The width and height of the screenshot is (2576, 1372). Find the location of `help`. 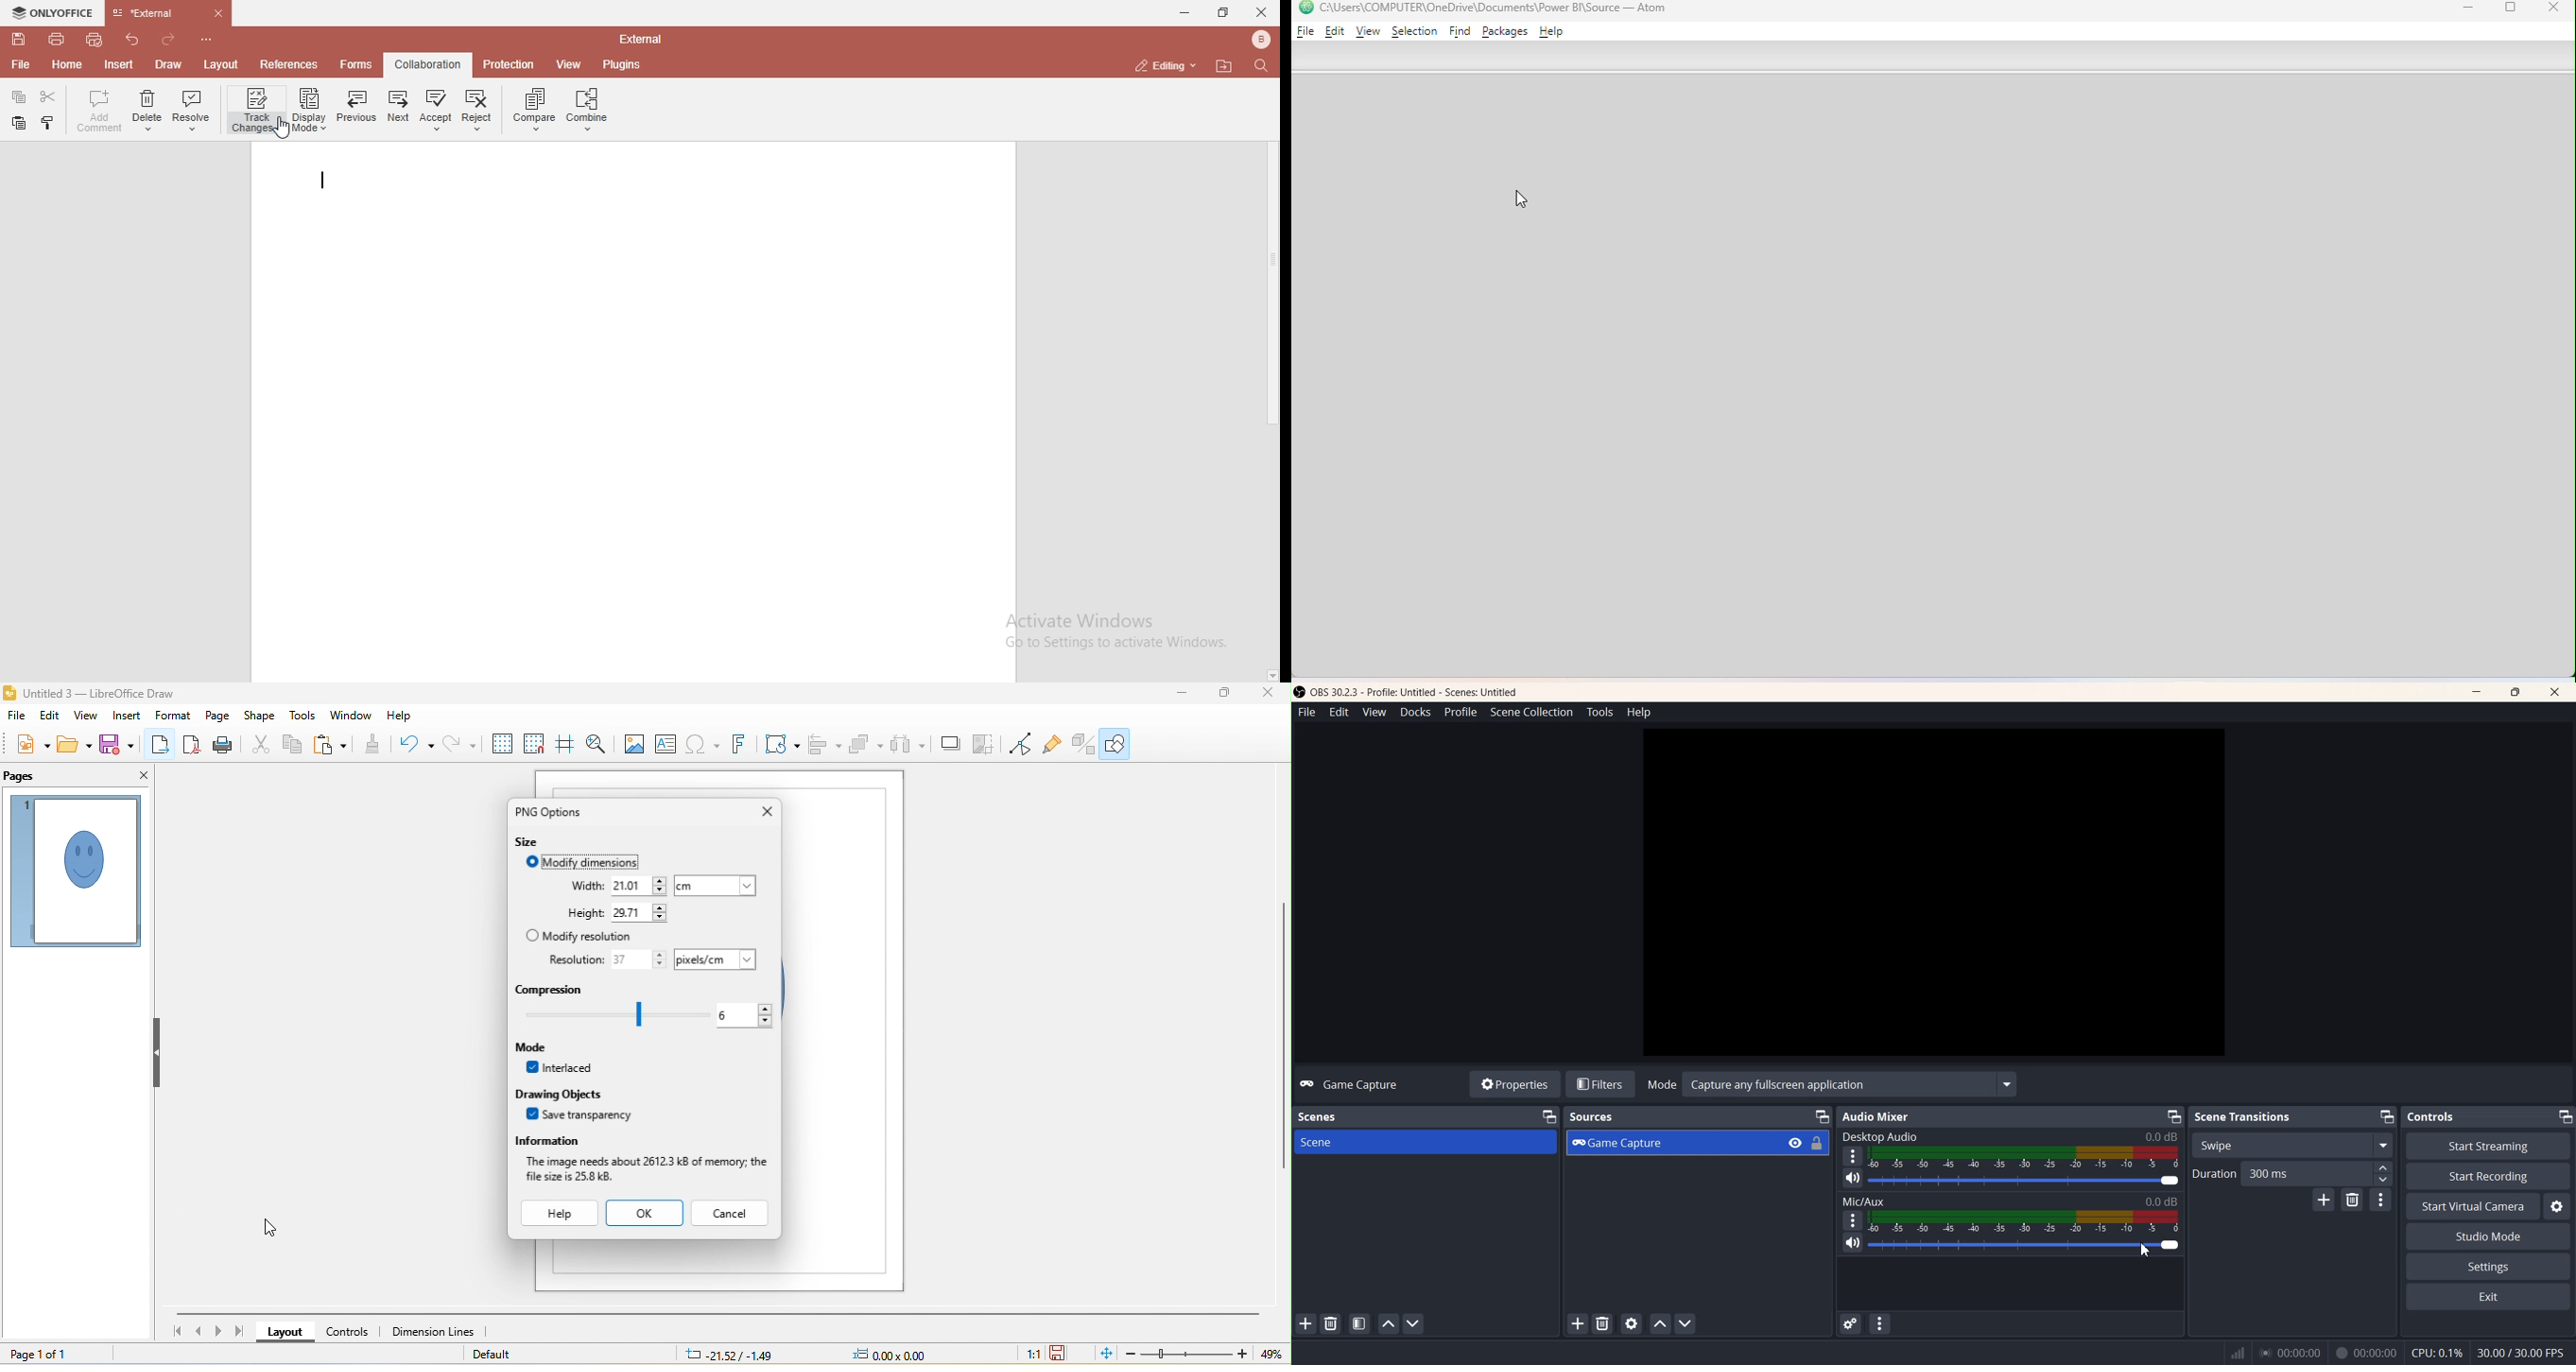

help is located at coordinates (561, 1212).